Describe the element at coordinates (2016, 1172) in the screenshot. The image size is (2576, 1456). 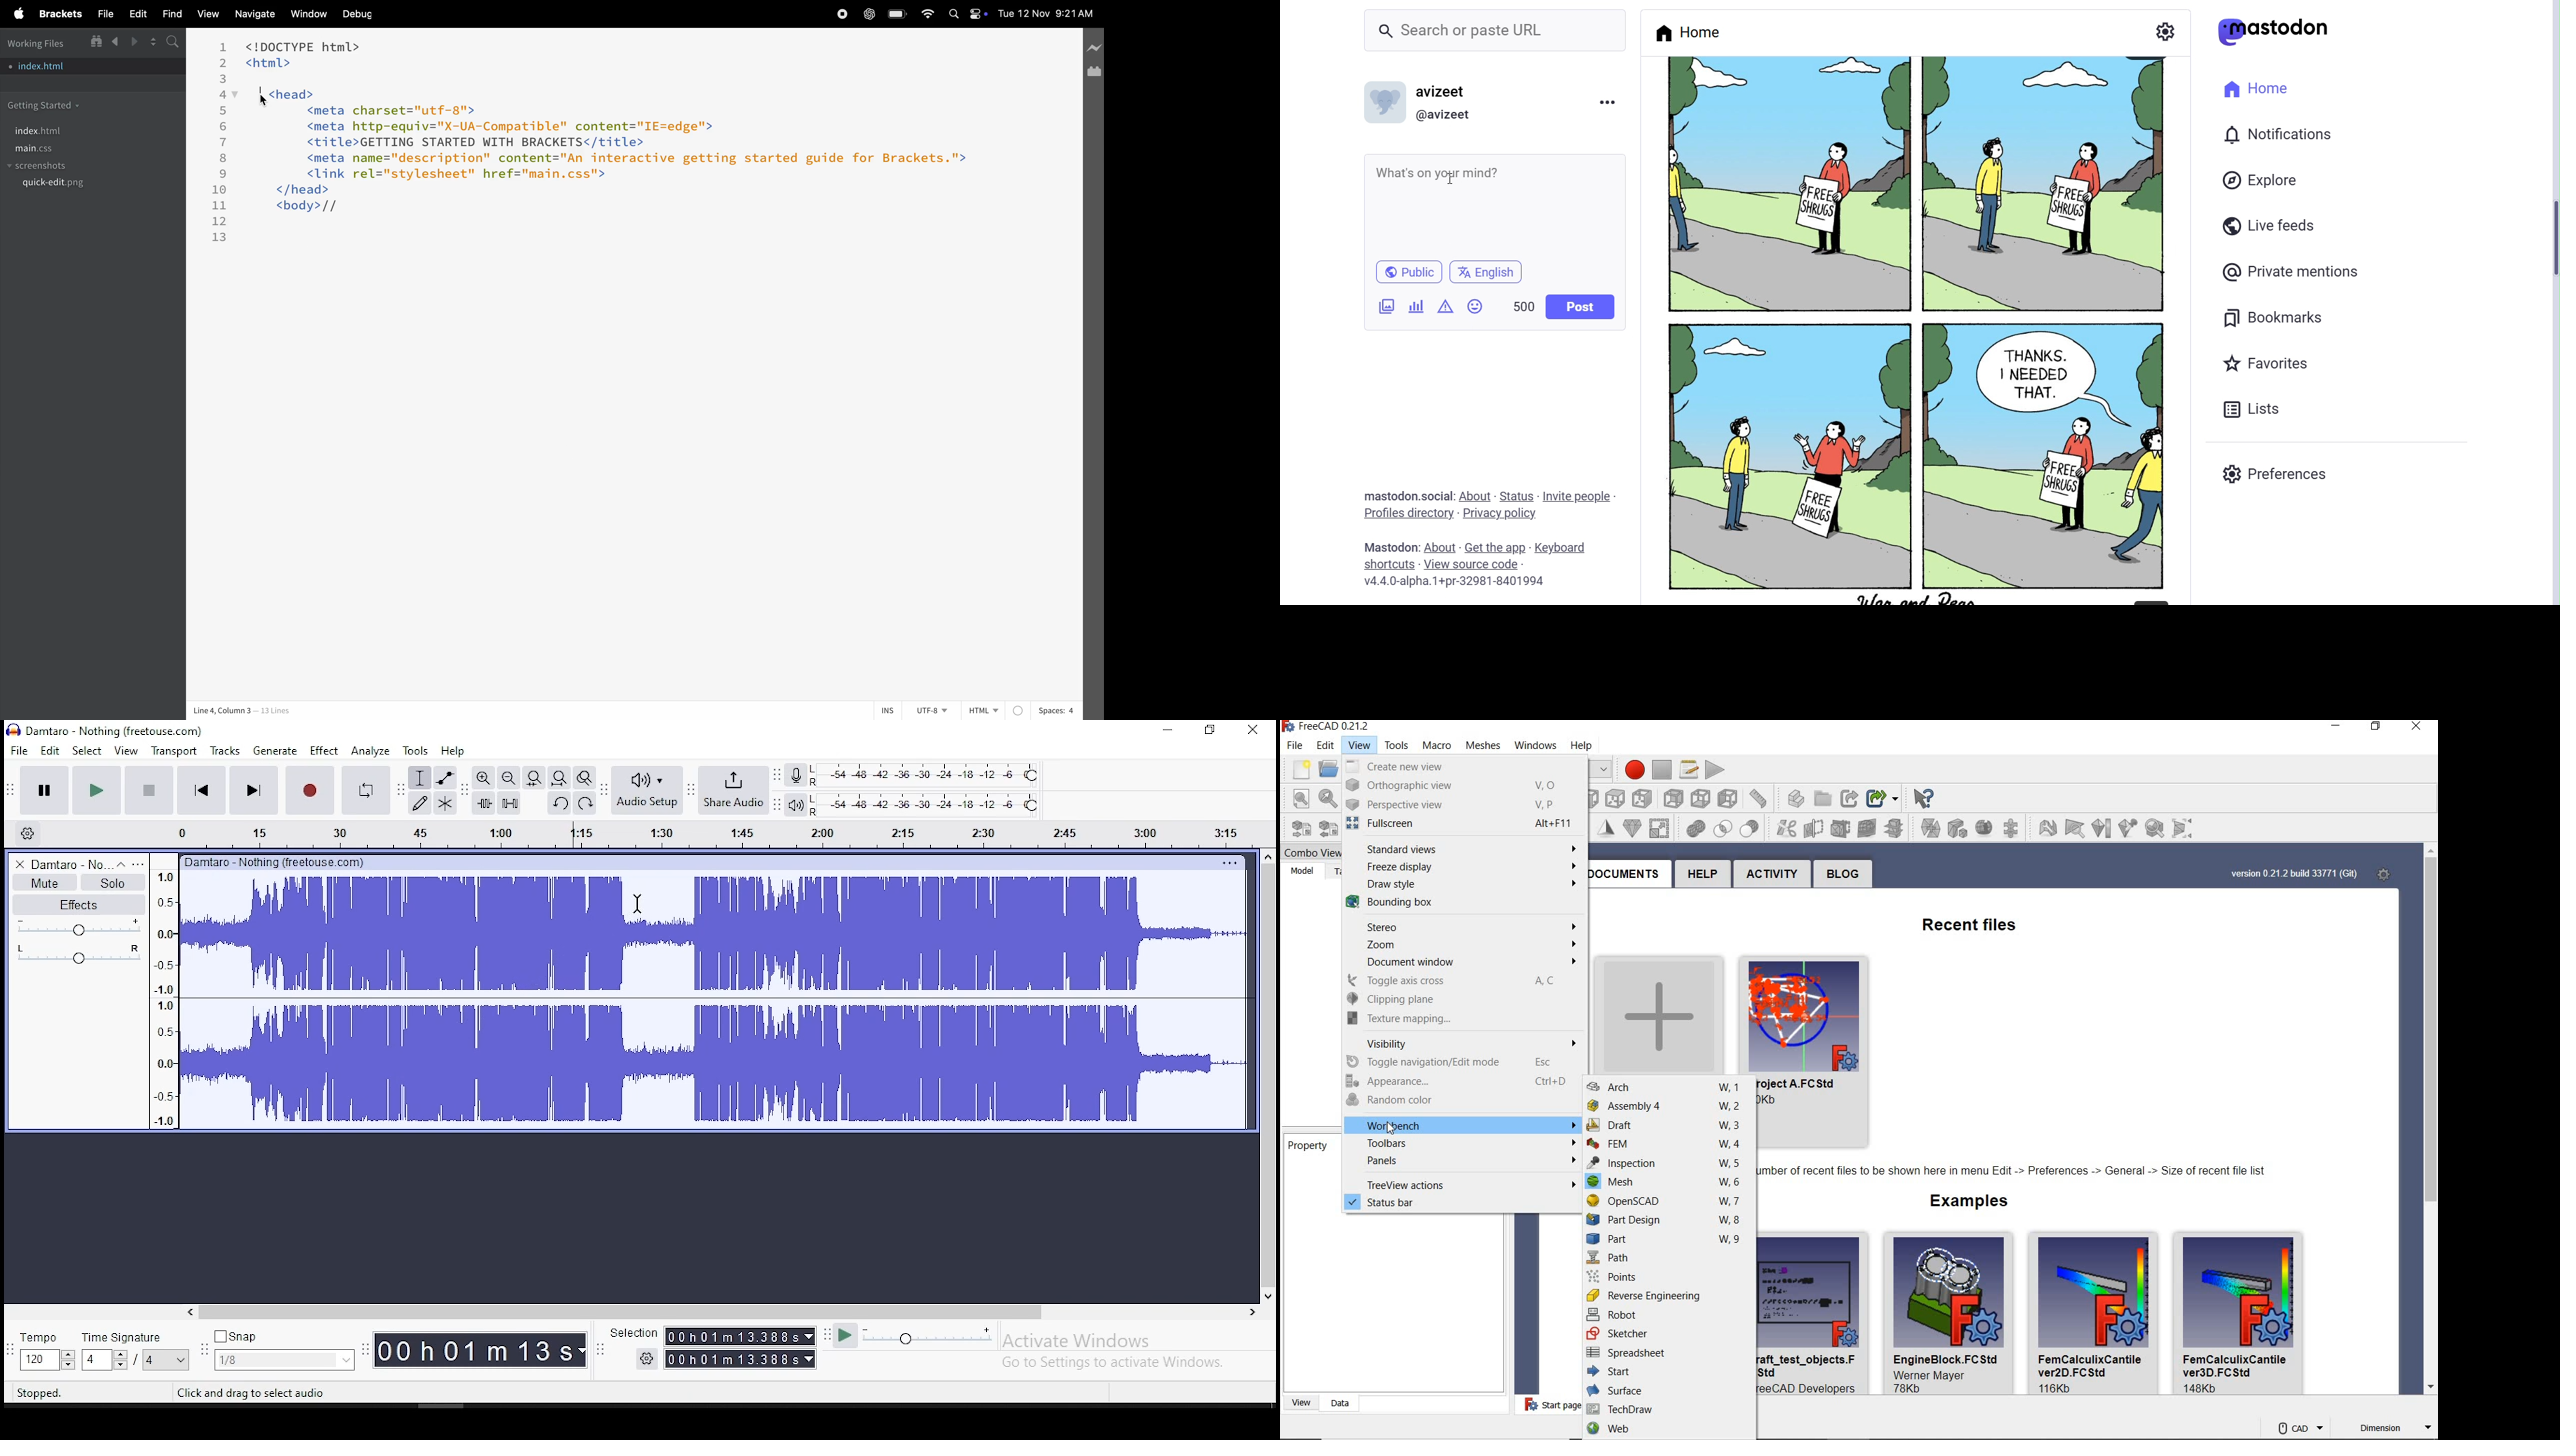
I see `tip` at that location.